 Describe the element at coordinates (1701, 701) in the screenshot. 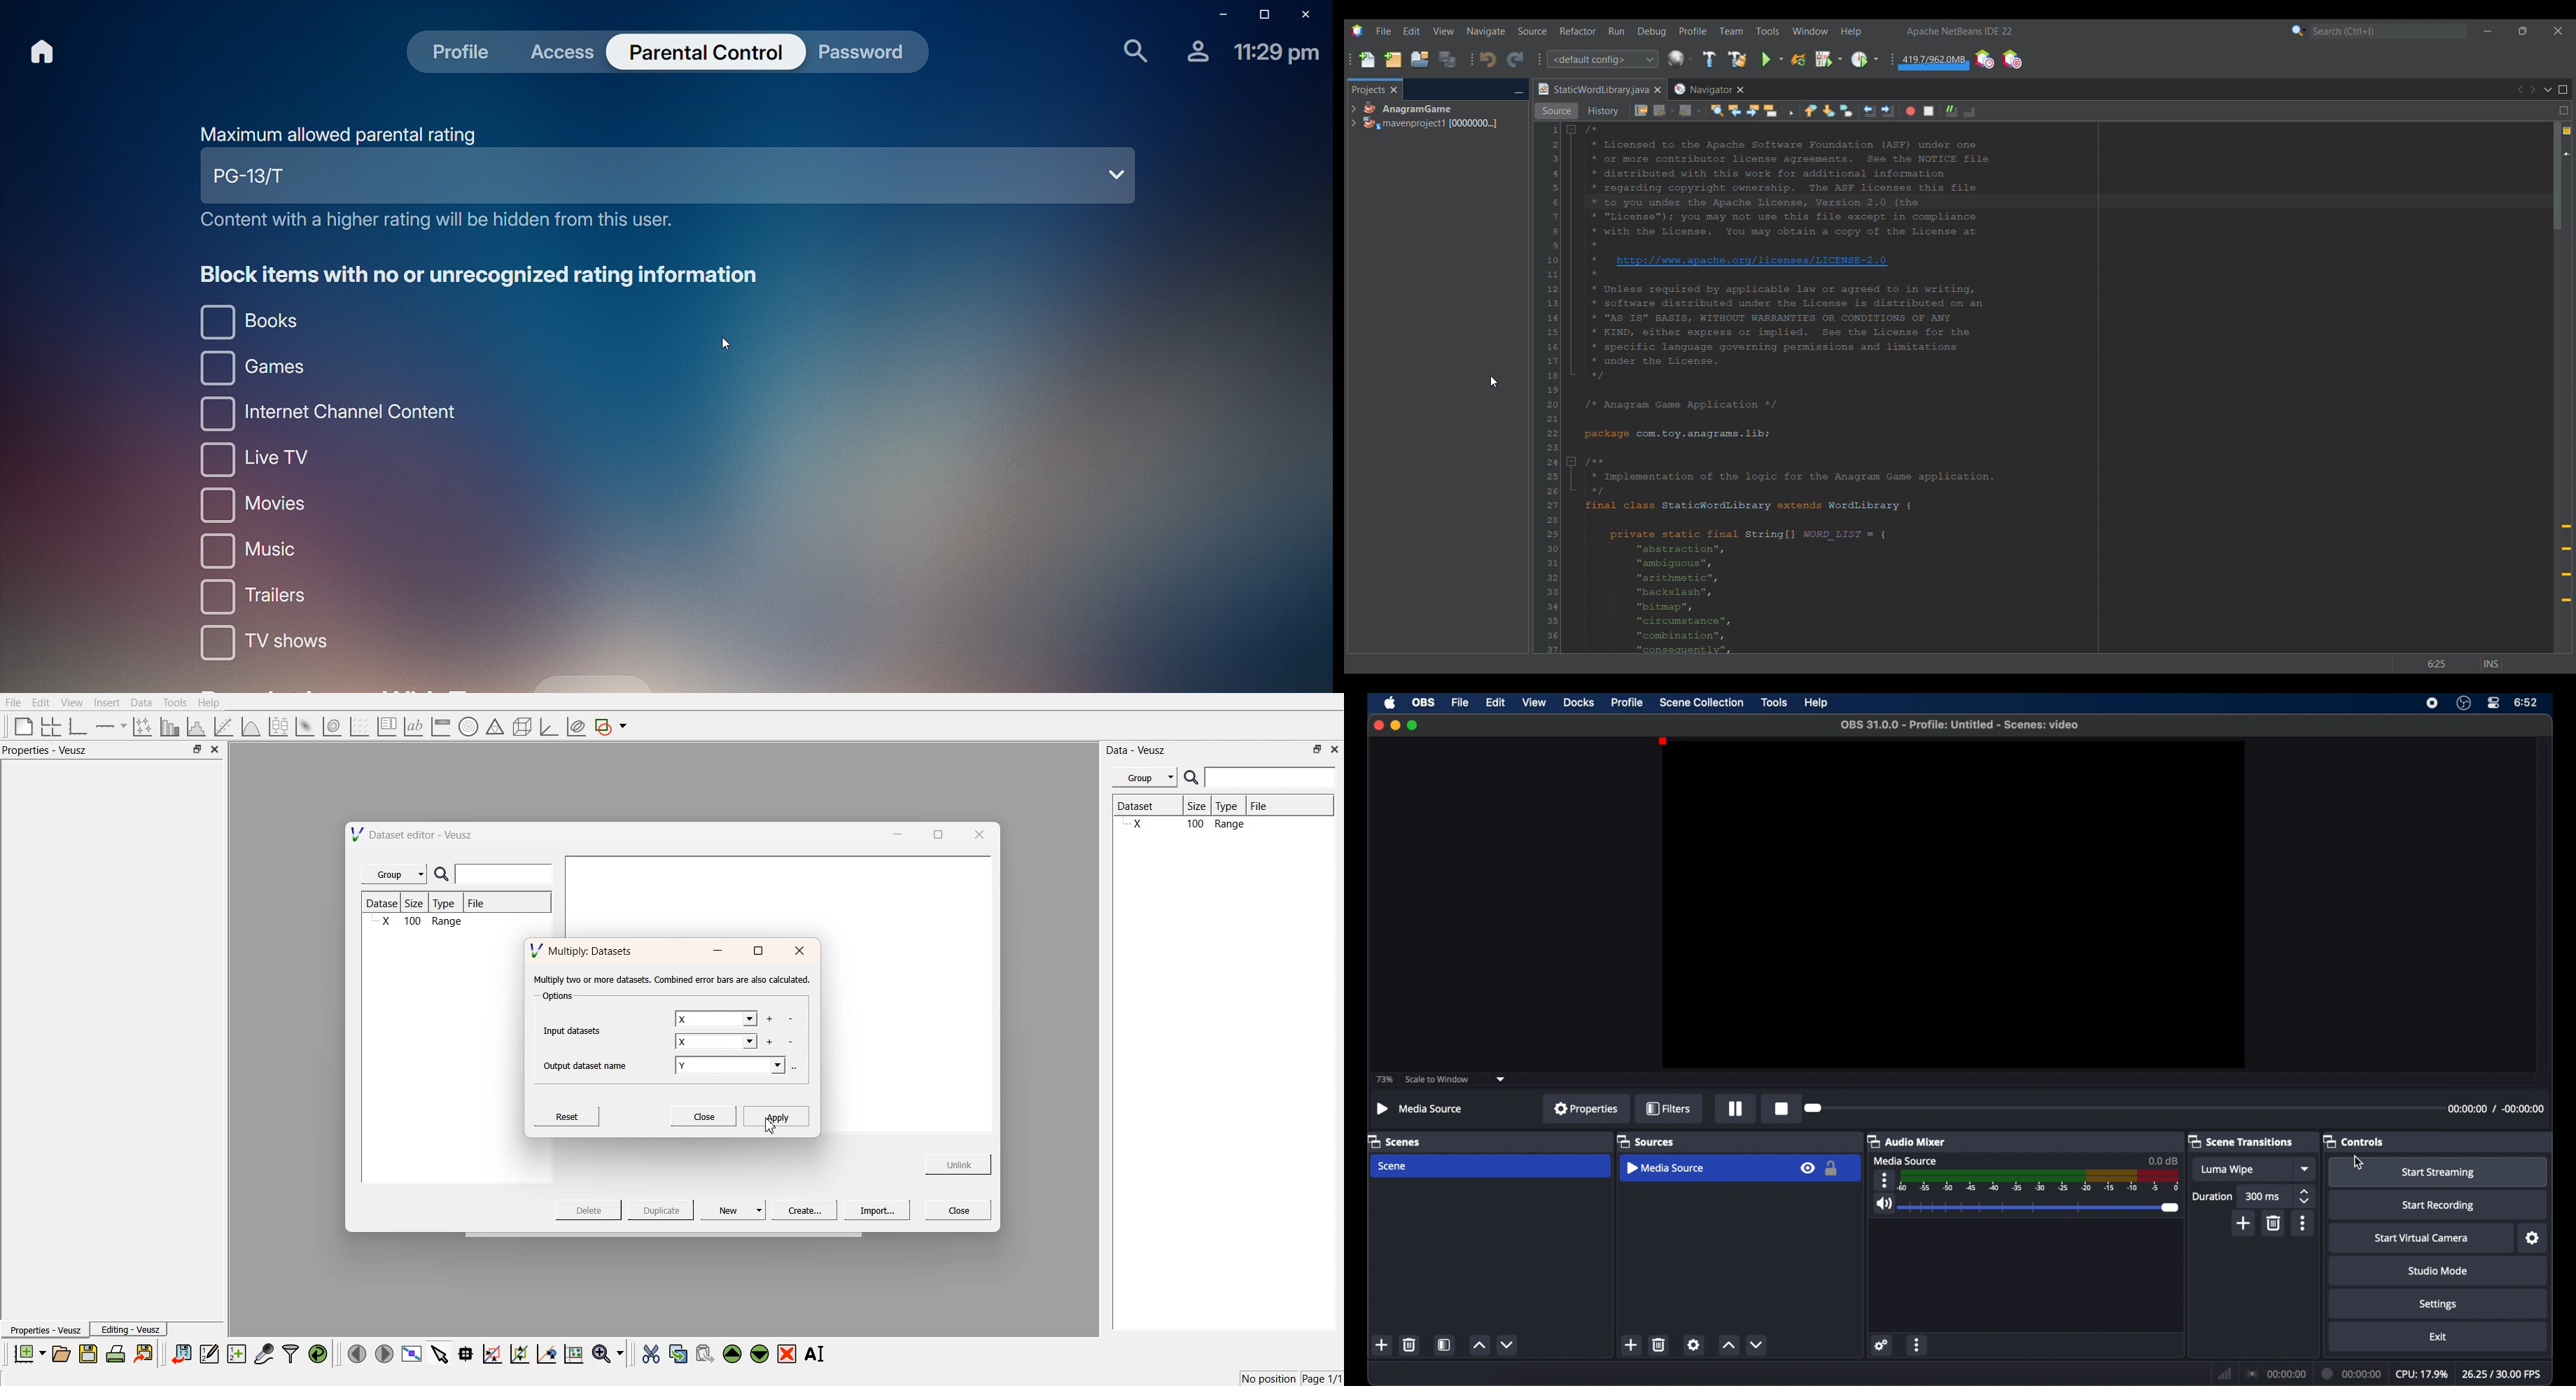

I see `scene collection` at that location.